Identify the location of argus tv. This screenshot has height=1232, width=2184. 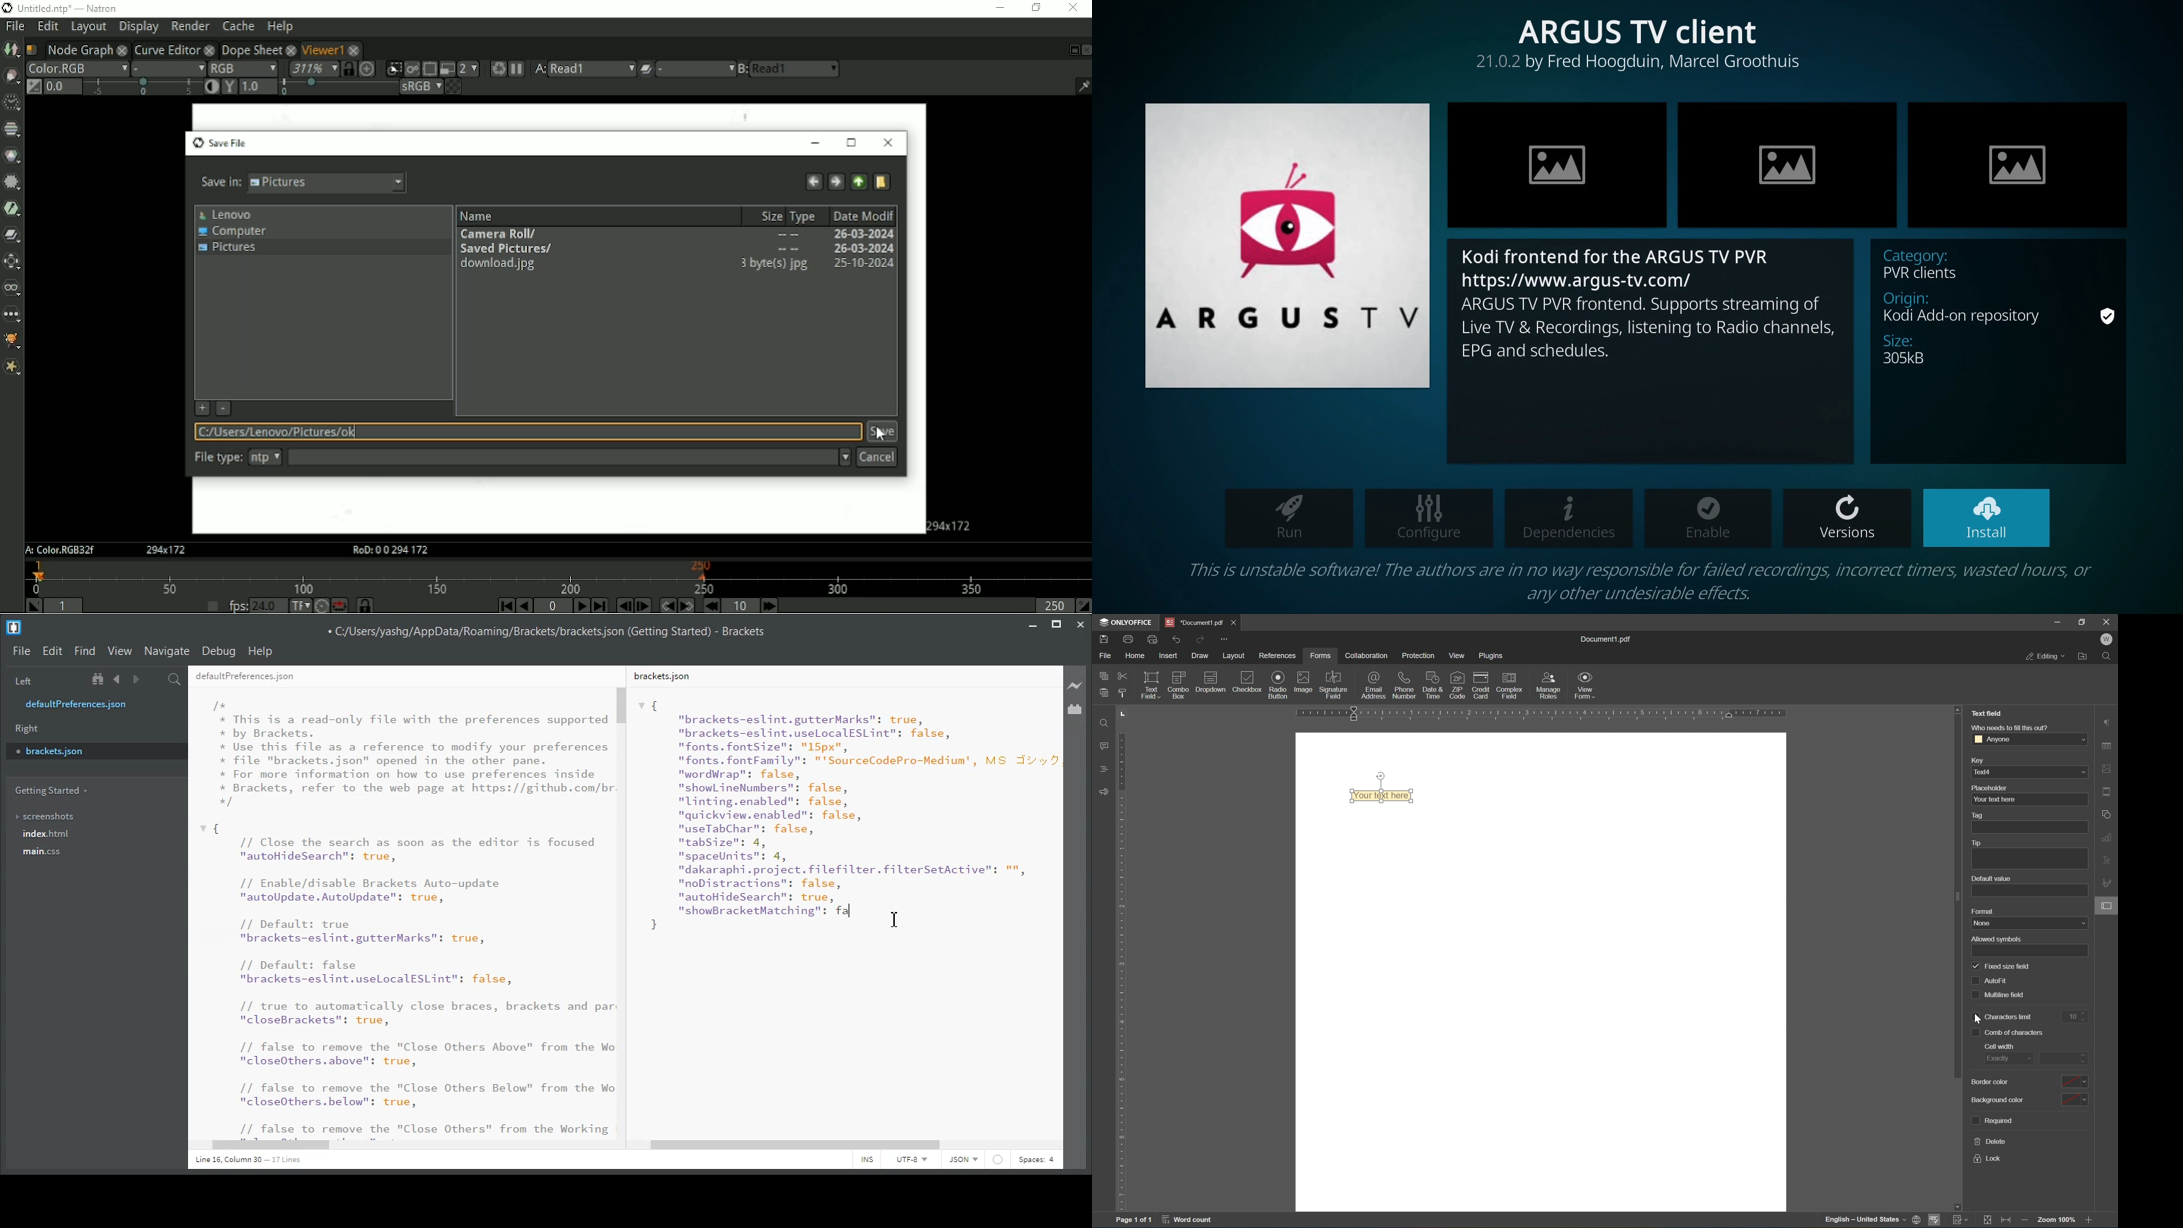
(1286, 244).